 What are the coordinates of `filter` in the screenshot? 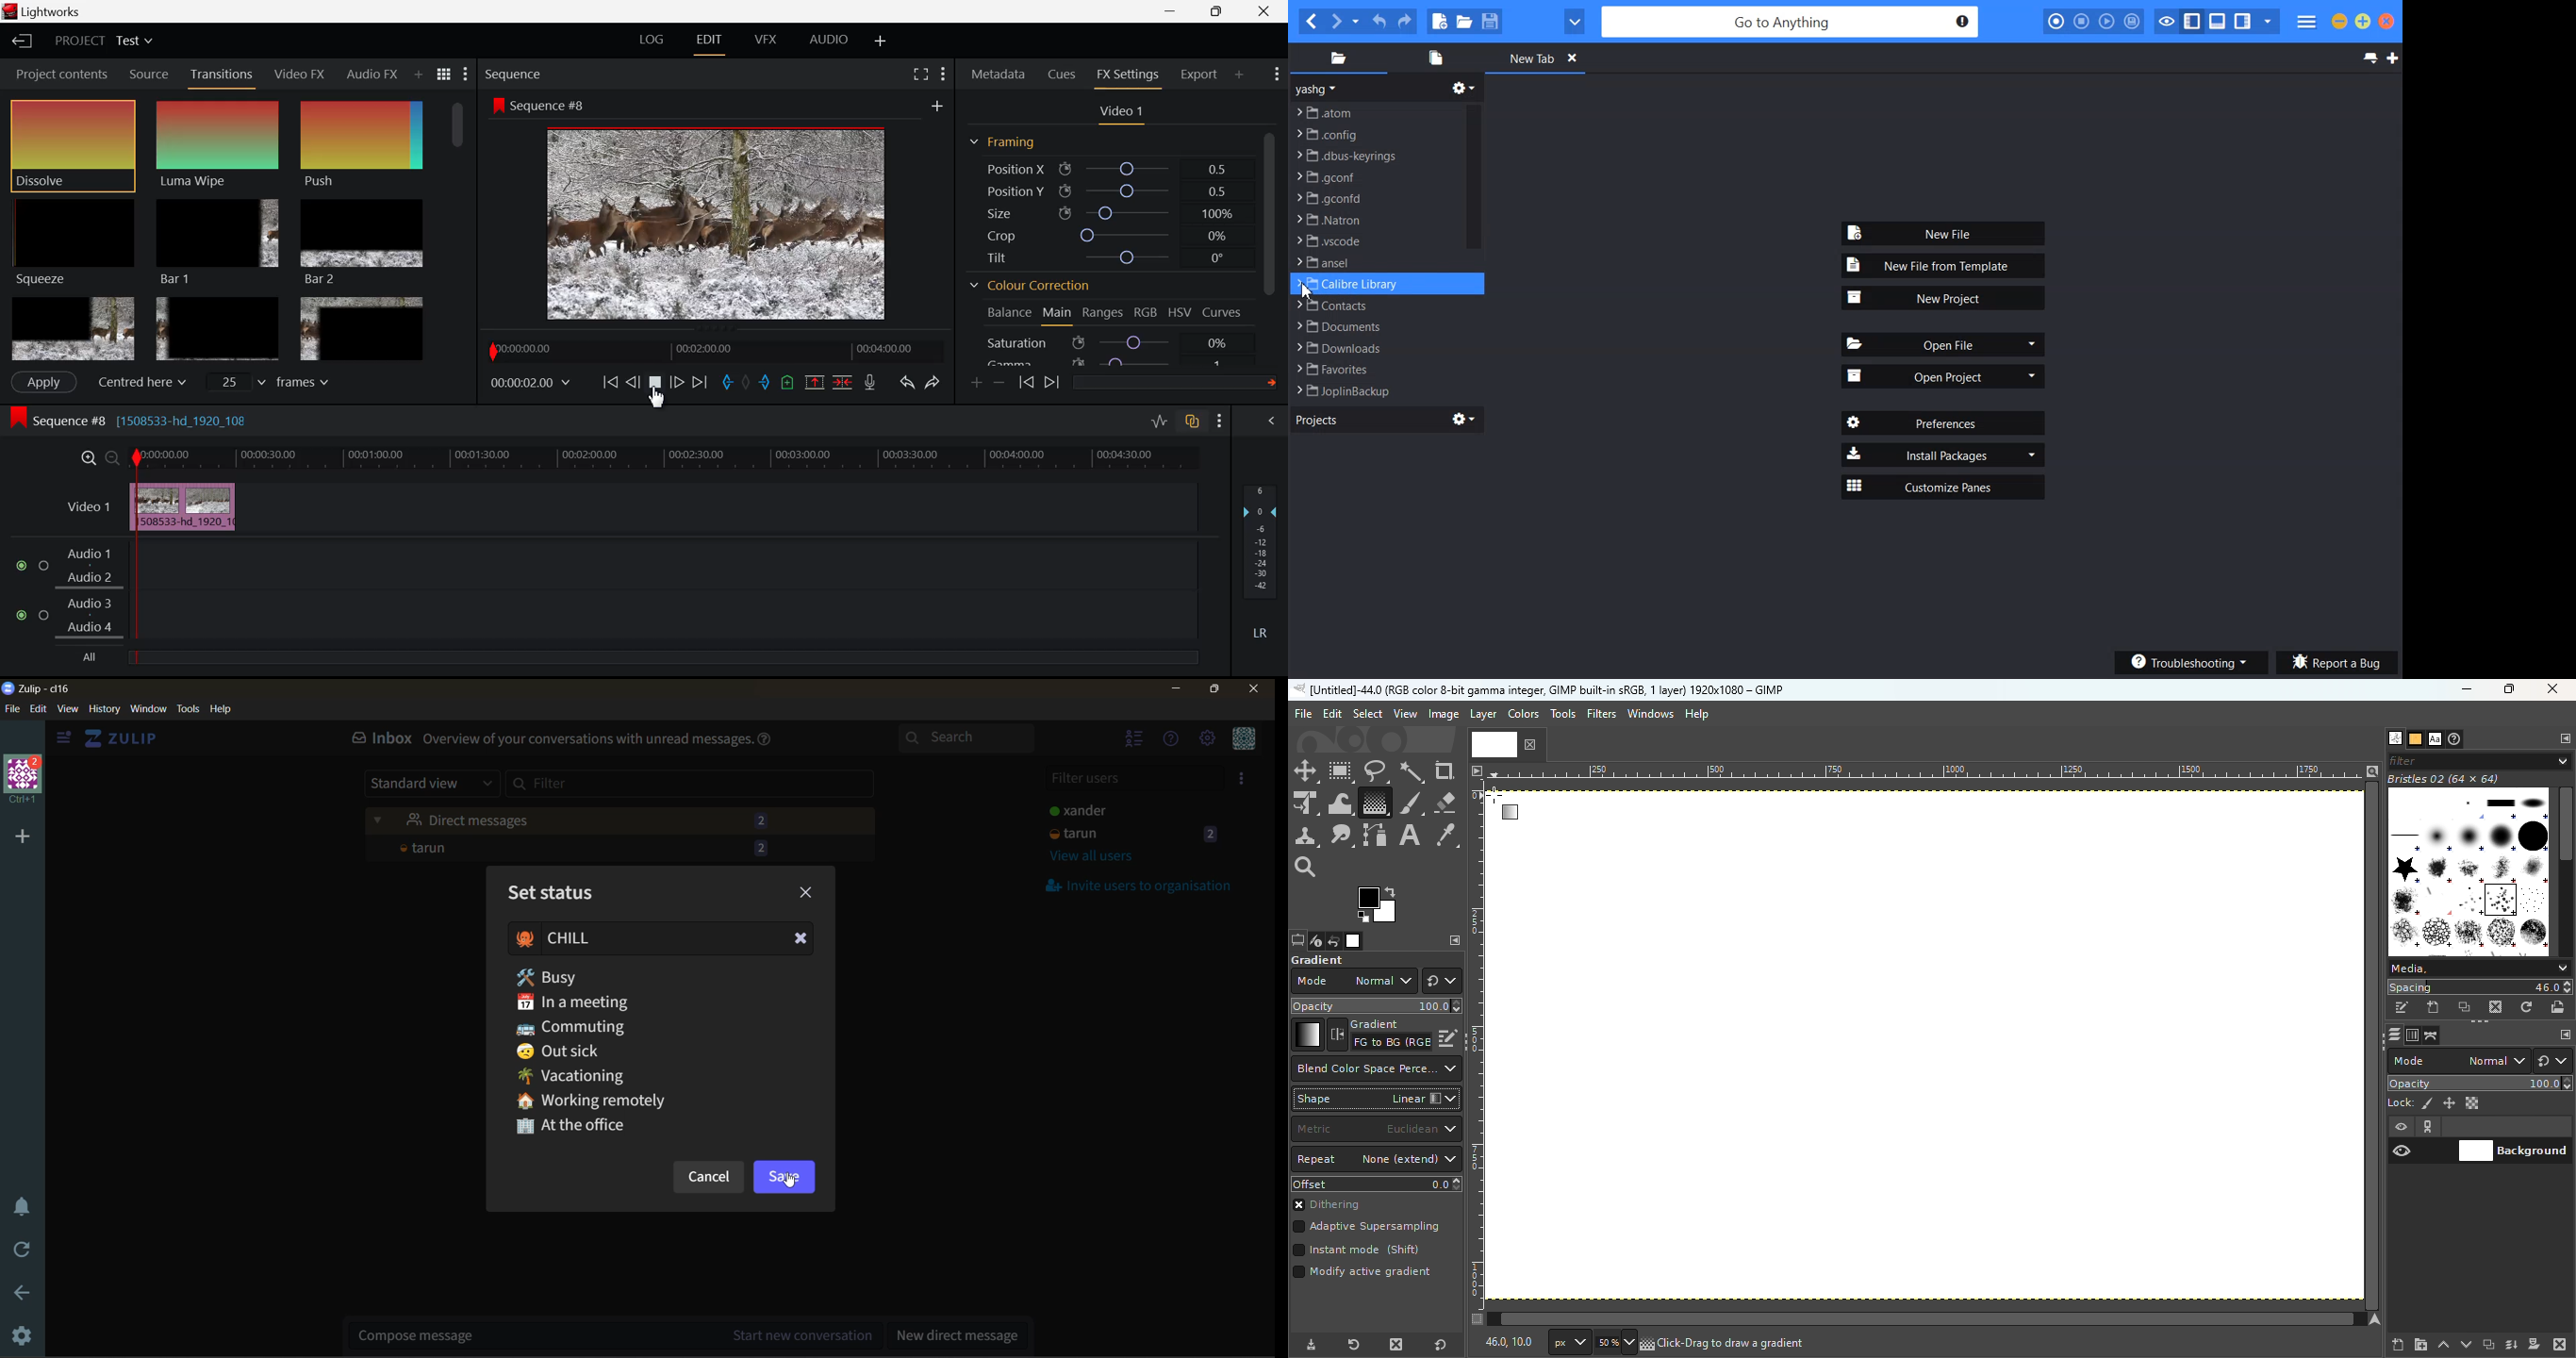 It's located at (700, 787).